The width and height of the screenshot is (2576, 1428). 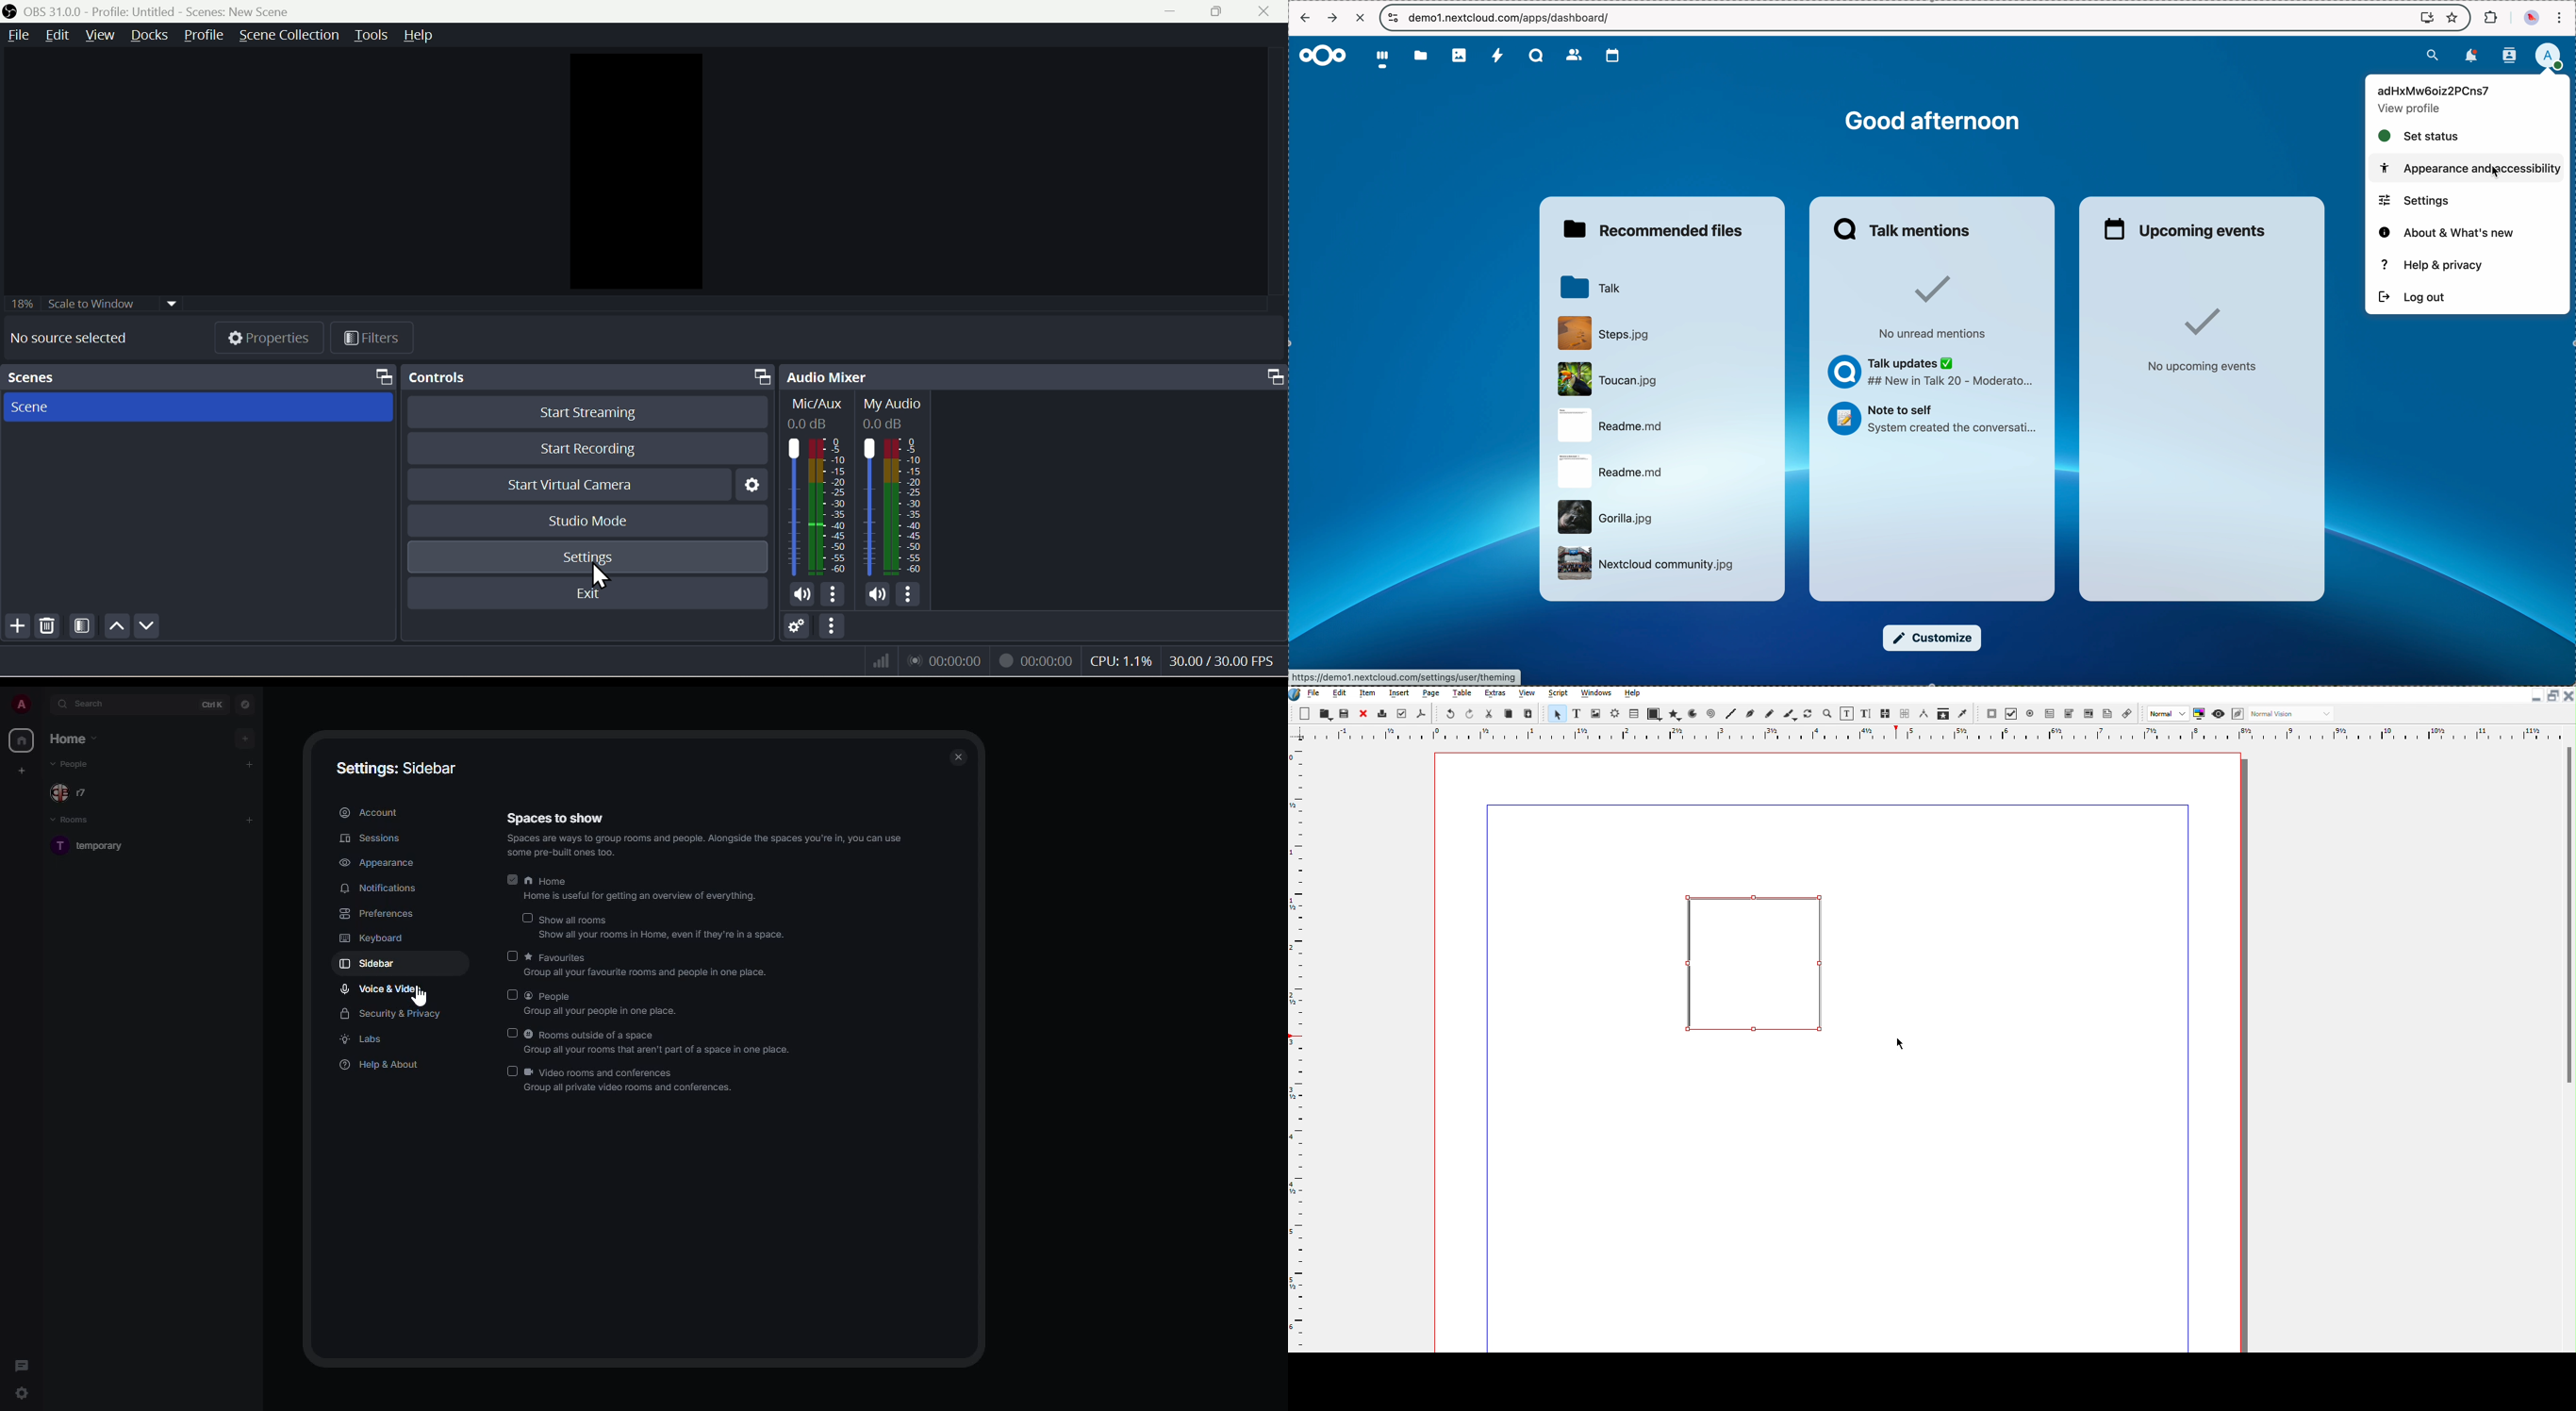 What do you see at coordinates (1941, 306) in the screenshot?
I see `no unread mentions` at bounding box center [1941, 306].